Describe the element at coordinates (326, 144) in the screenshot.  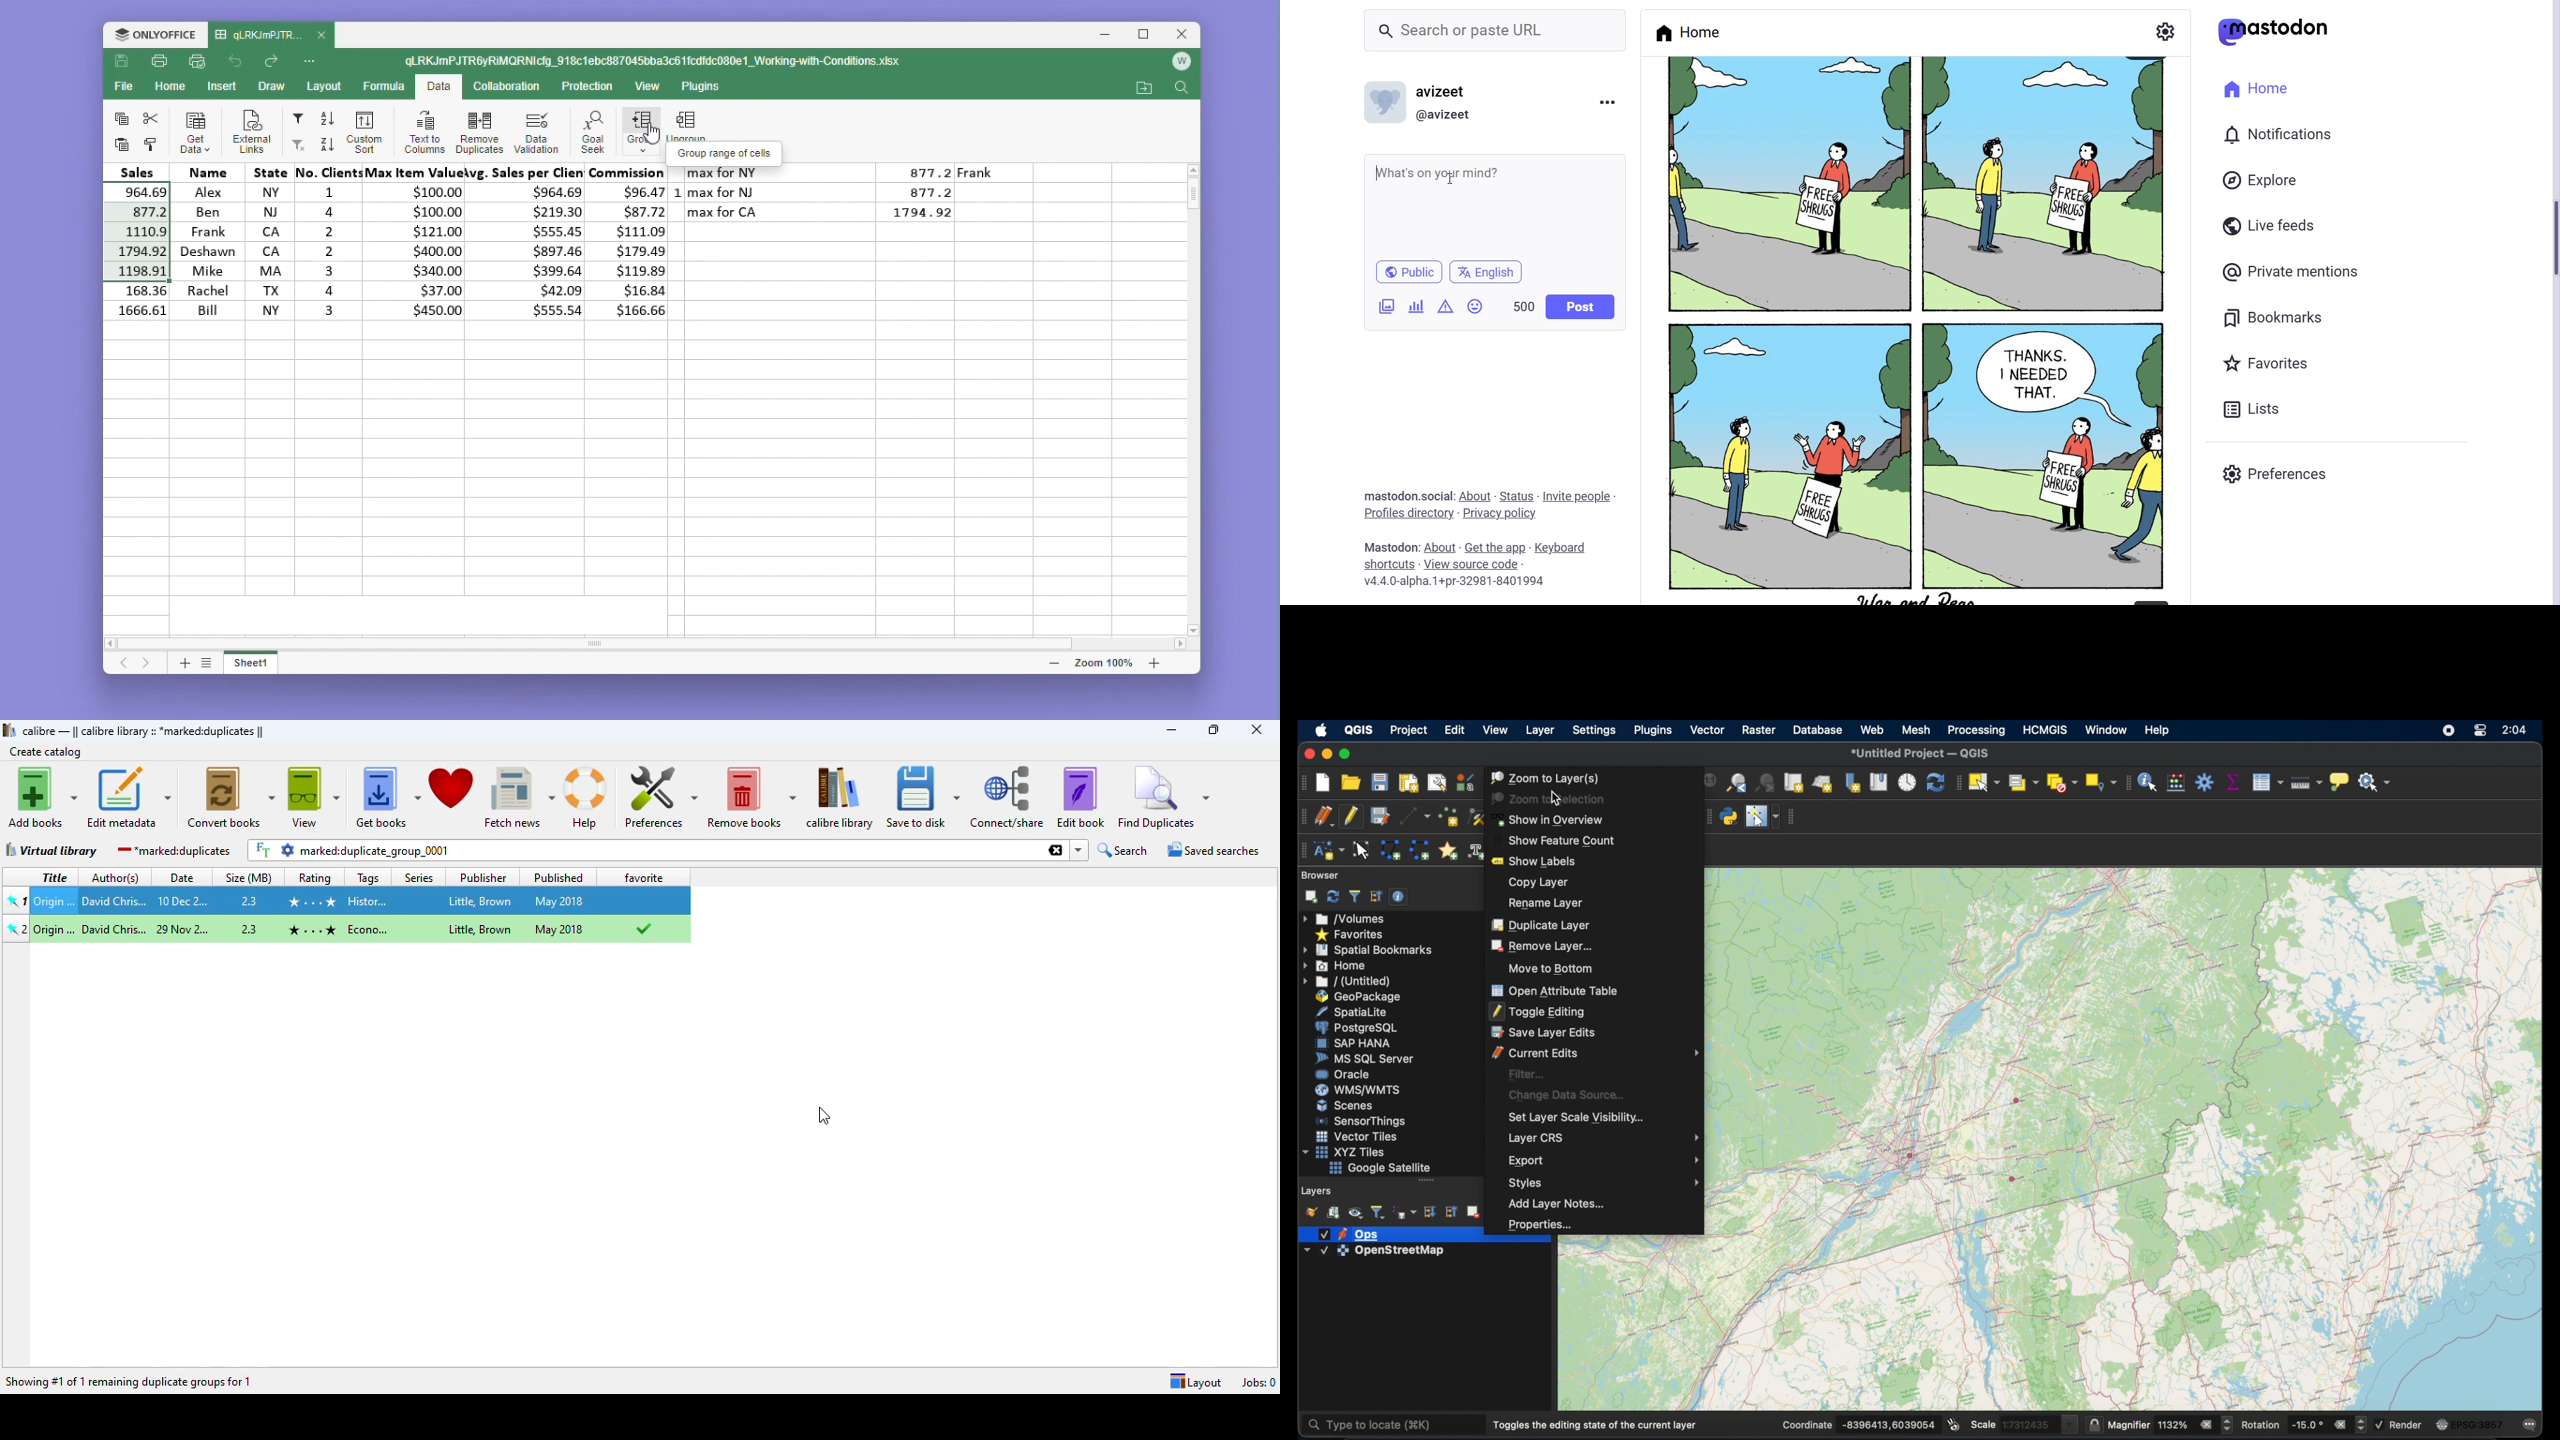
I see `sort descending` at that location.